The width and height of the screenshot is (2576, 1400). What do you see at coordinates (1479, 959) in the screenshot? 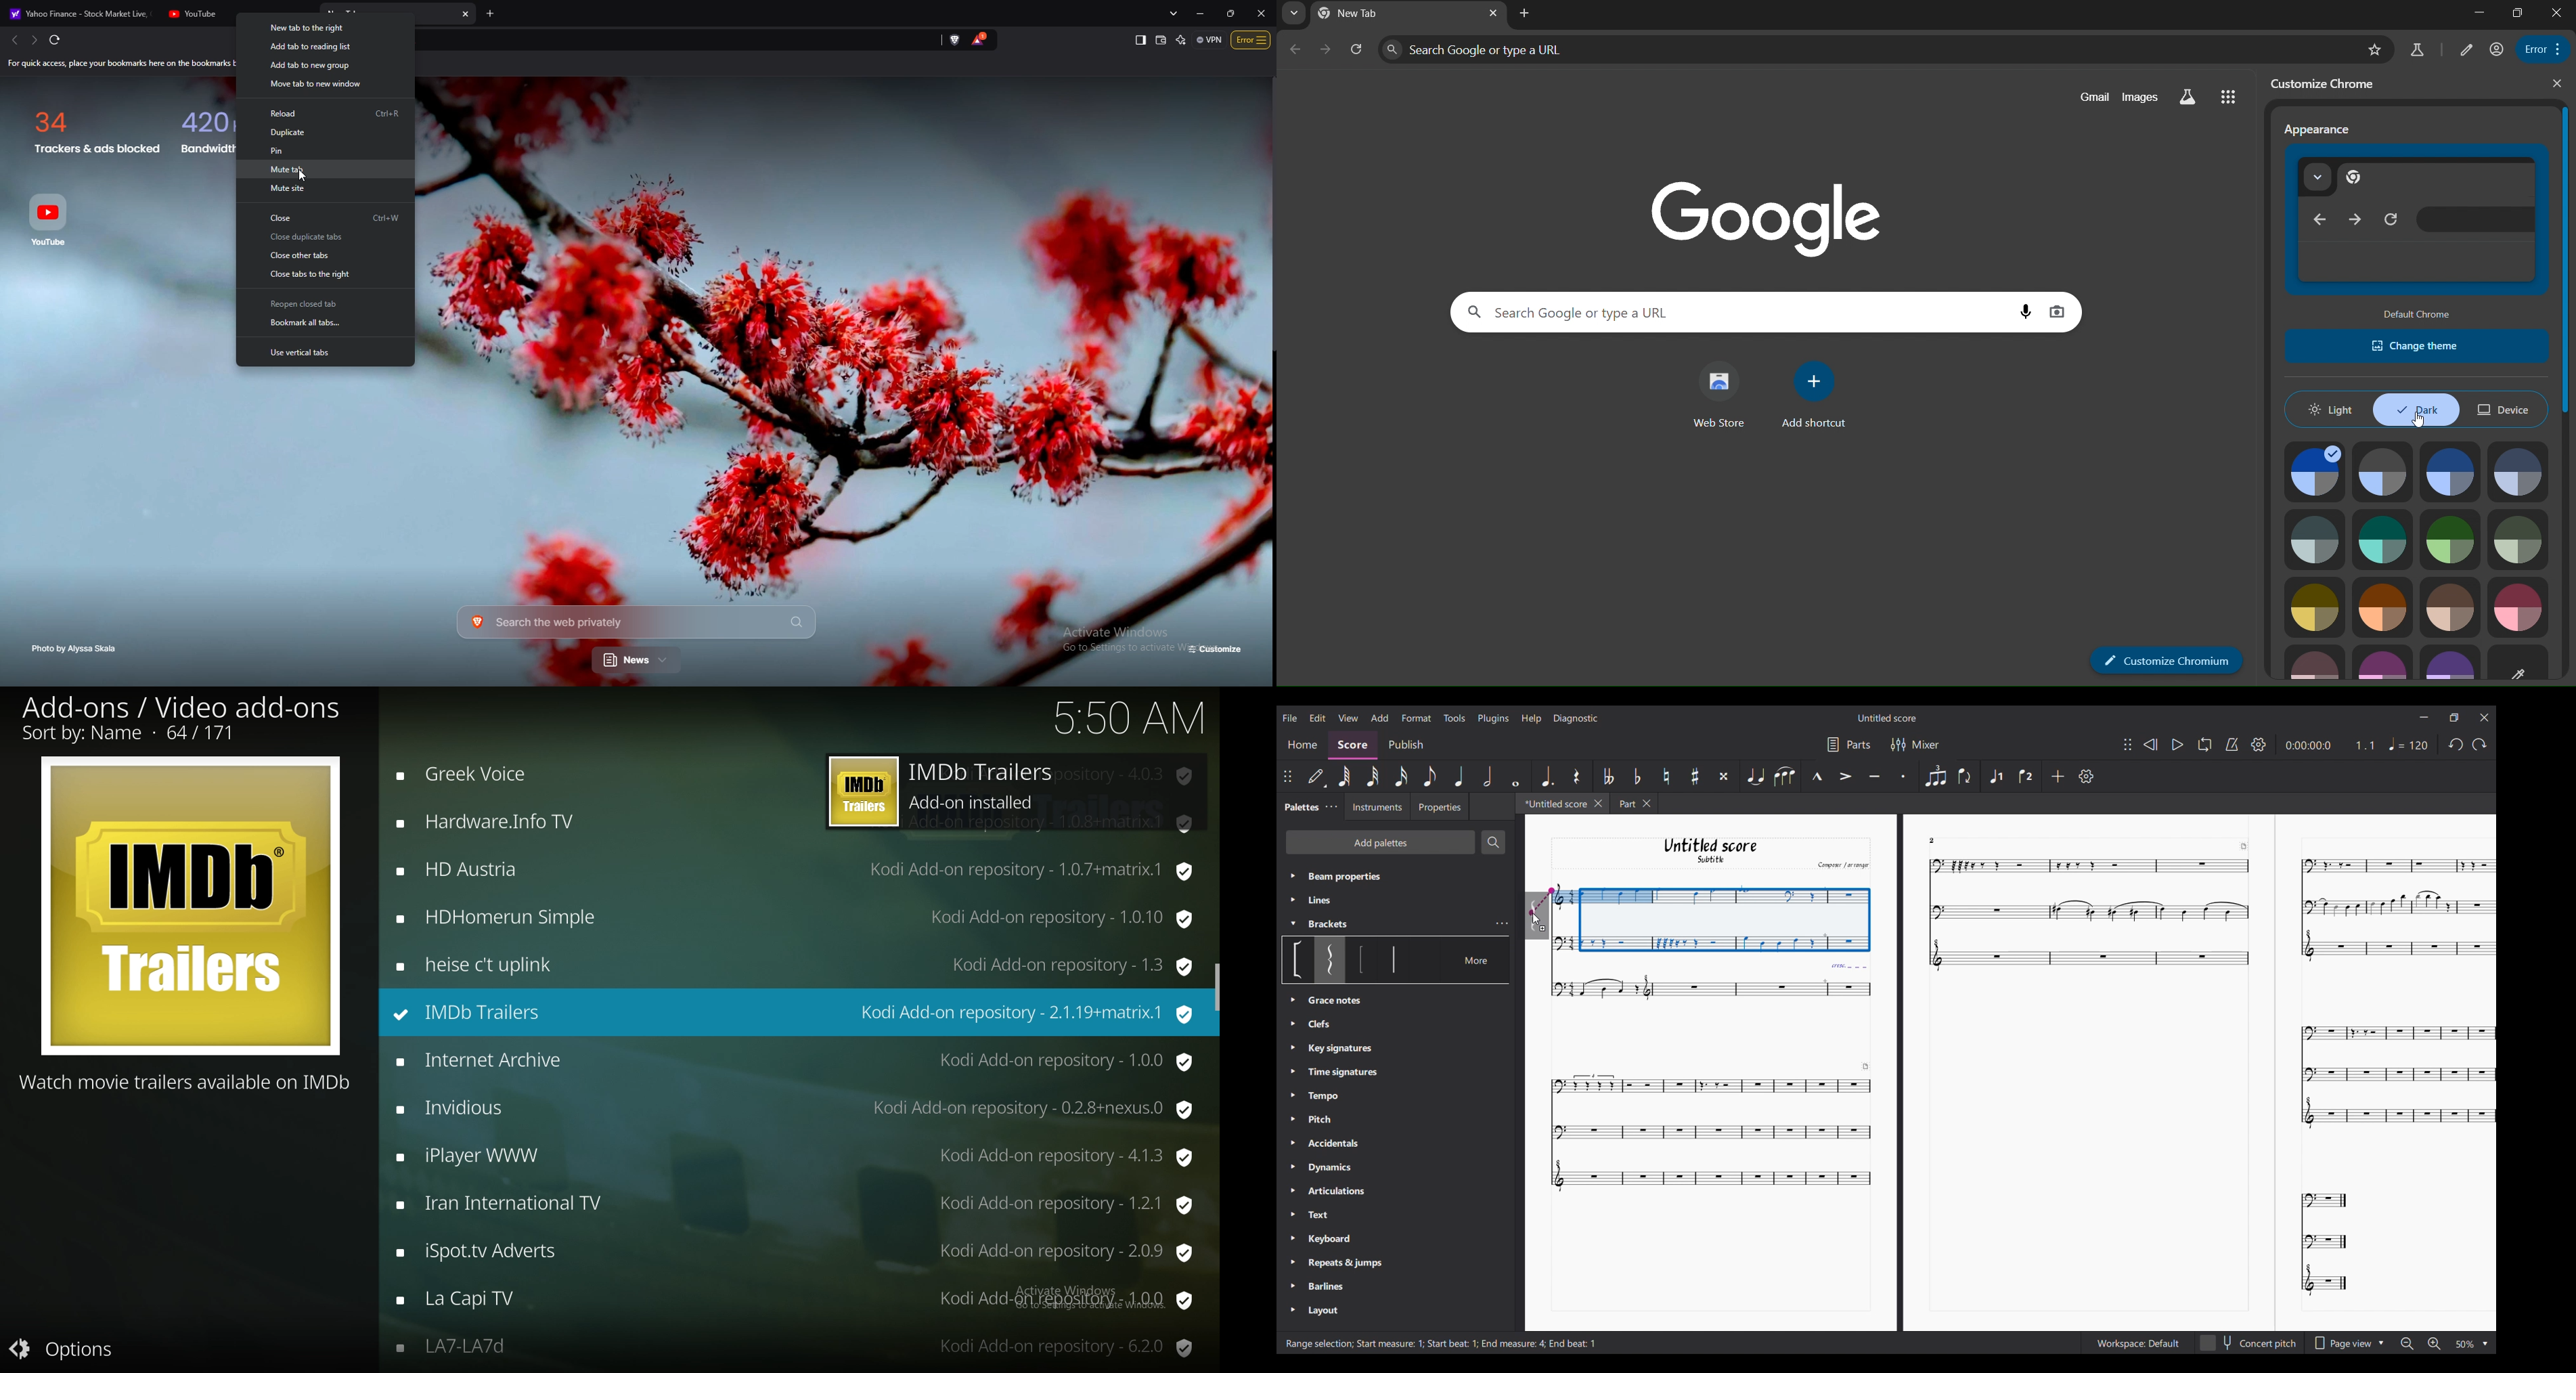
I see `More` at bounding box center [1479, 959].